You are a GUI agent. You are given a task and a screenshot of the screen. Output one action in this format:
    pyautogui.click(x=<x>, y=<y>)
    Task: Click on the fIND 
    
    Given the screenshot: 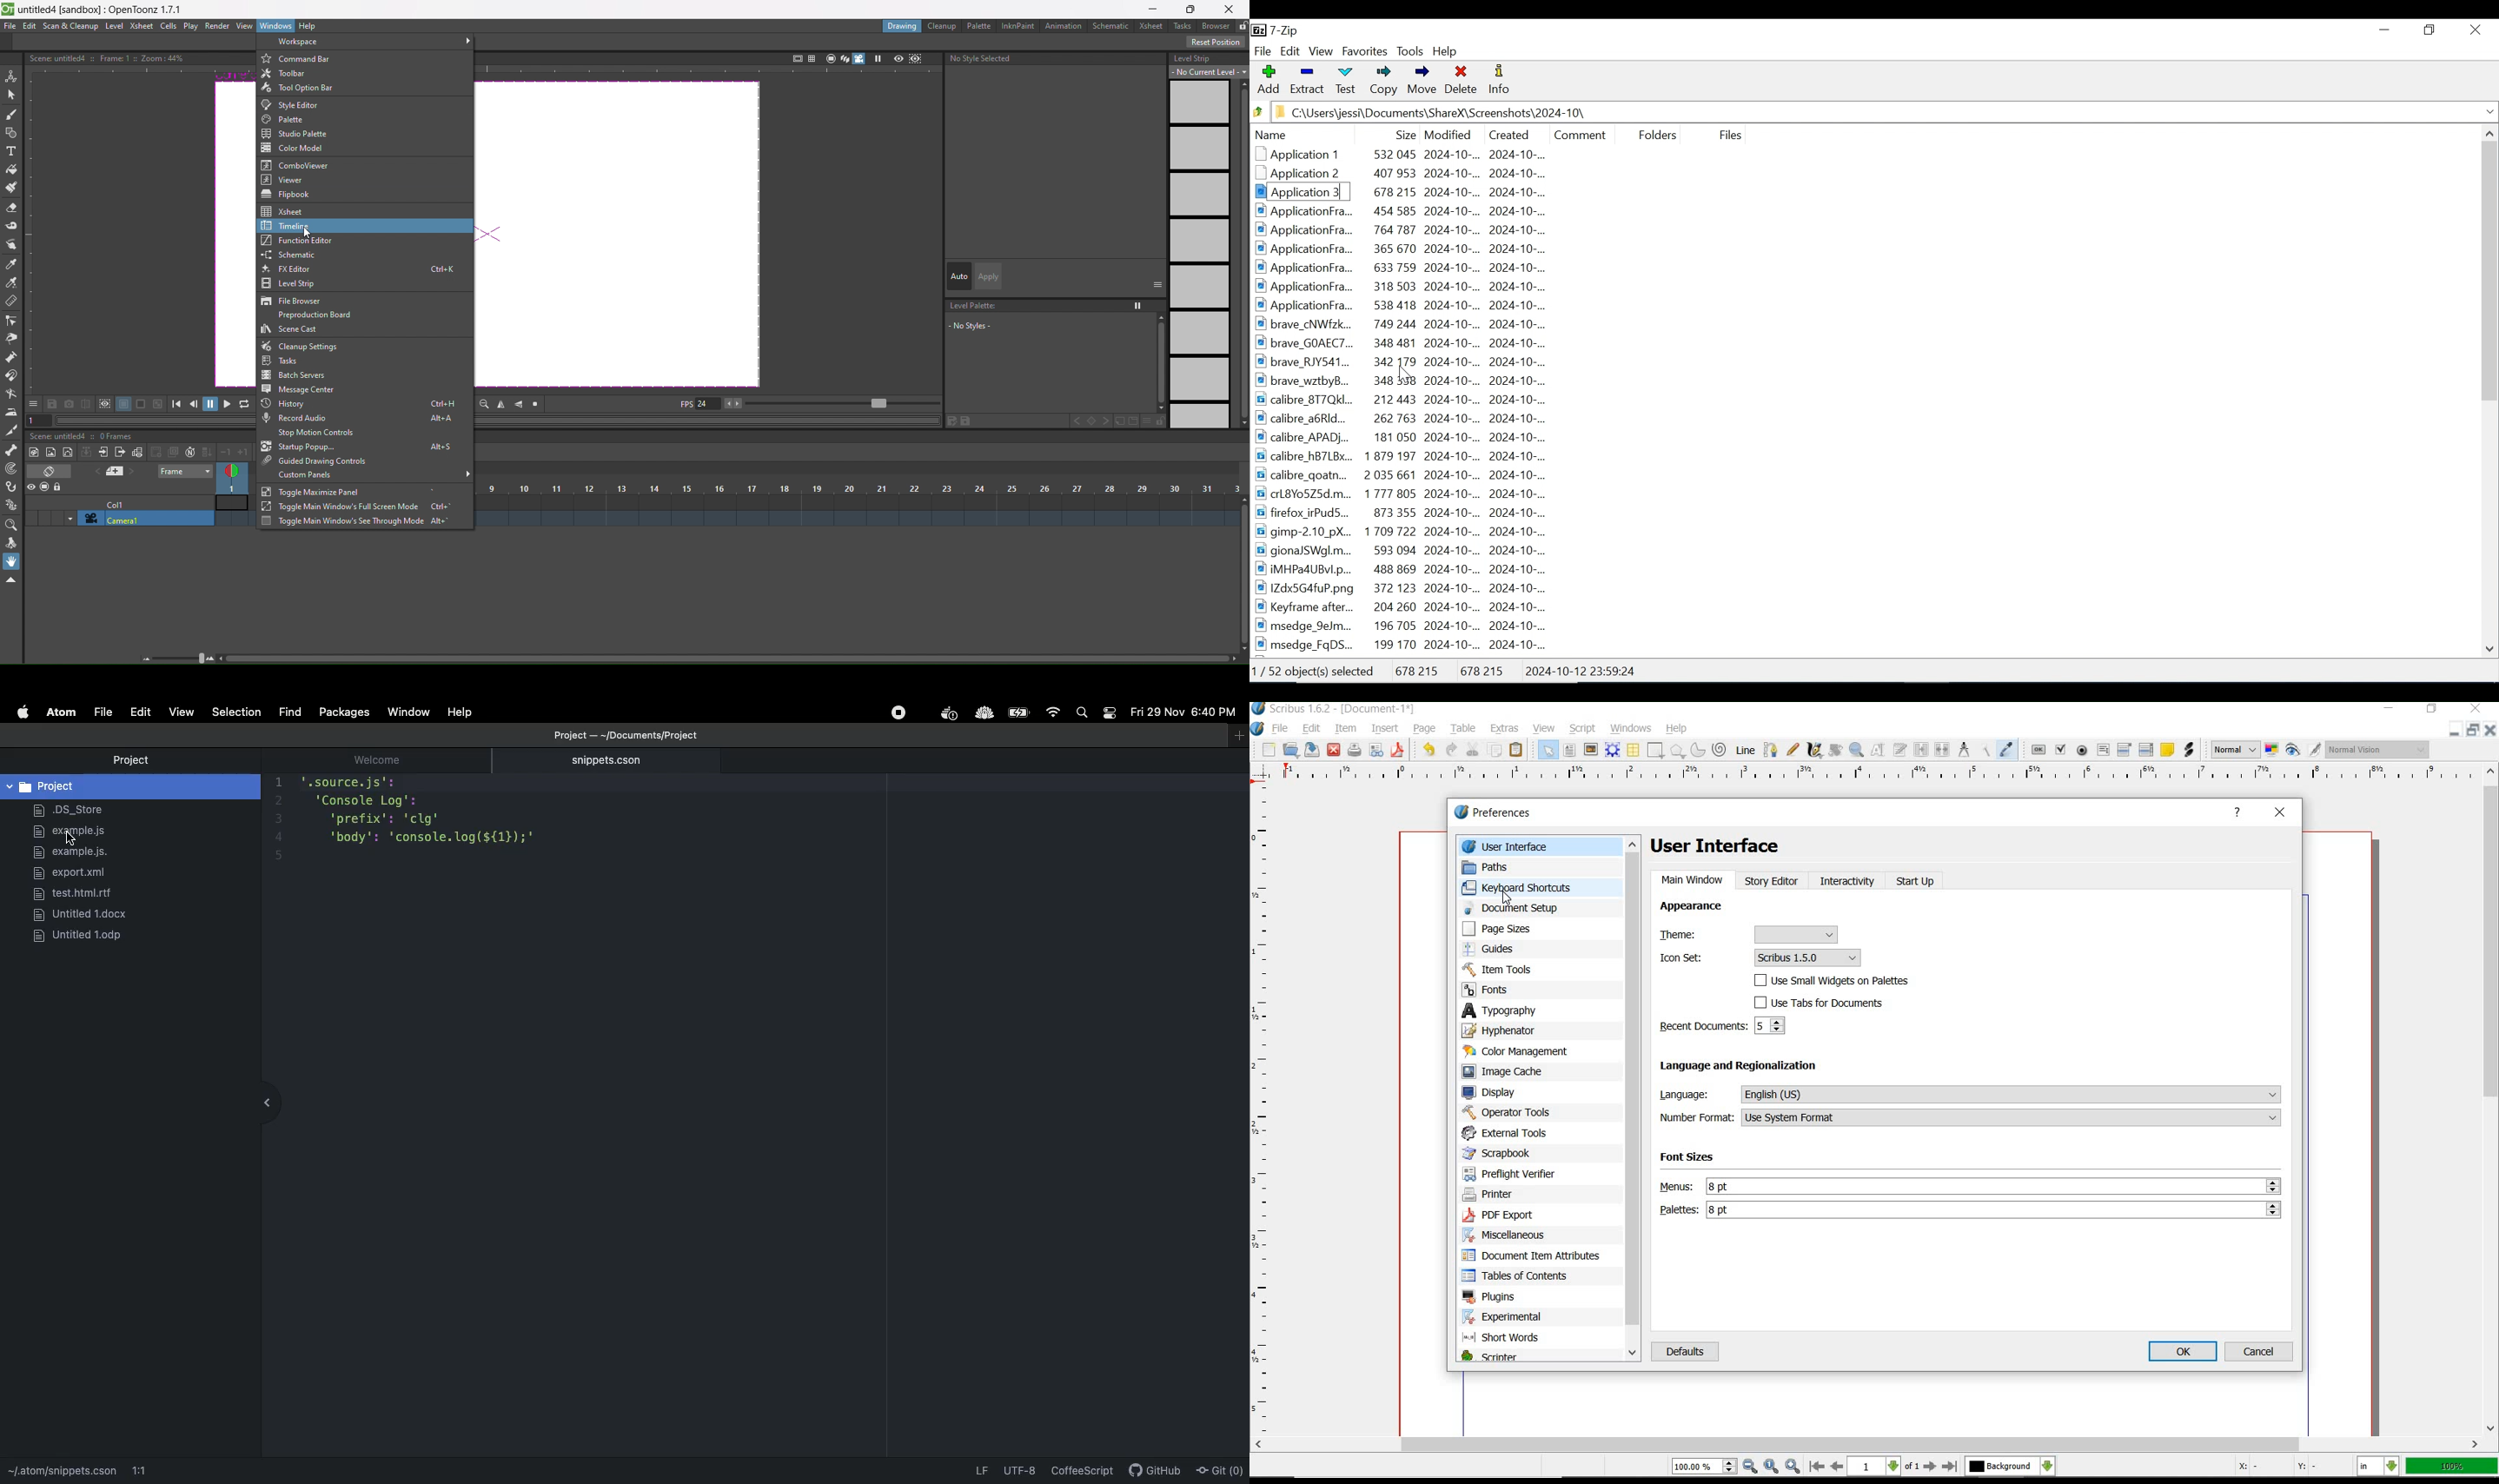 What is the action you would take?
    pyautogui.click(x=289, y=712)
    